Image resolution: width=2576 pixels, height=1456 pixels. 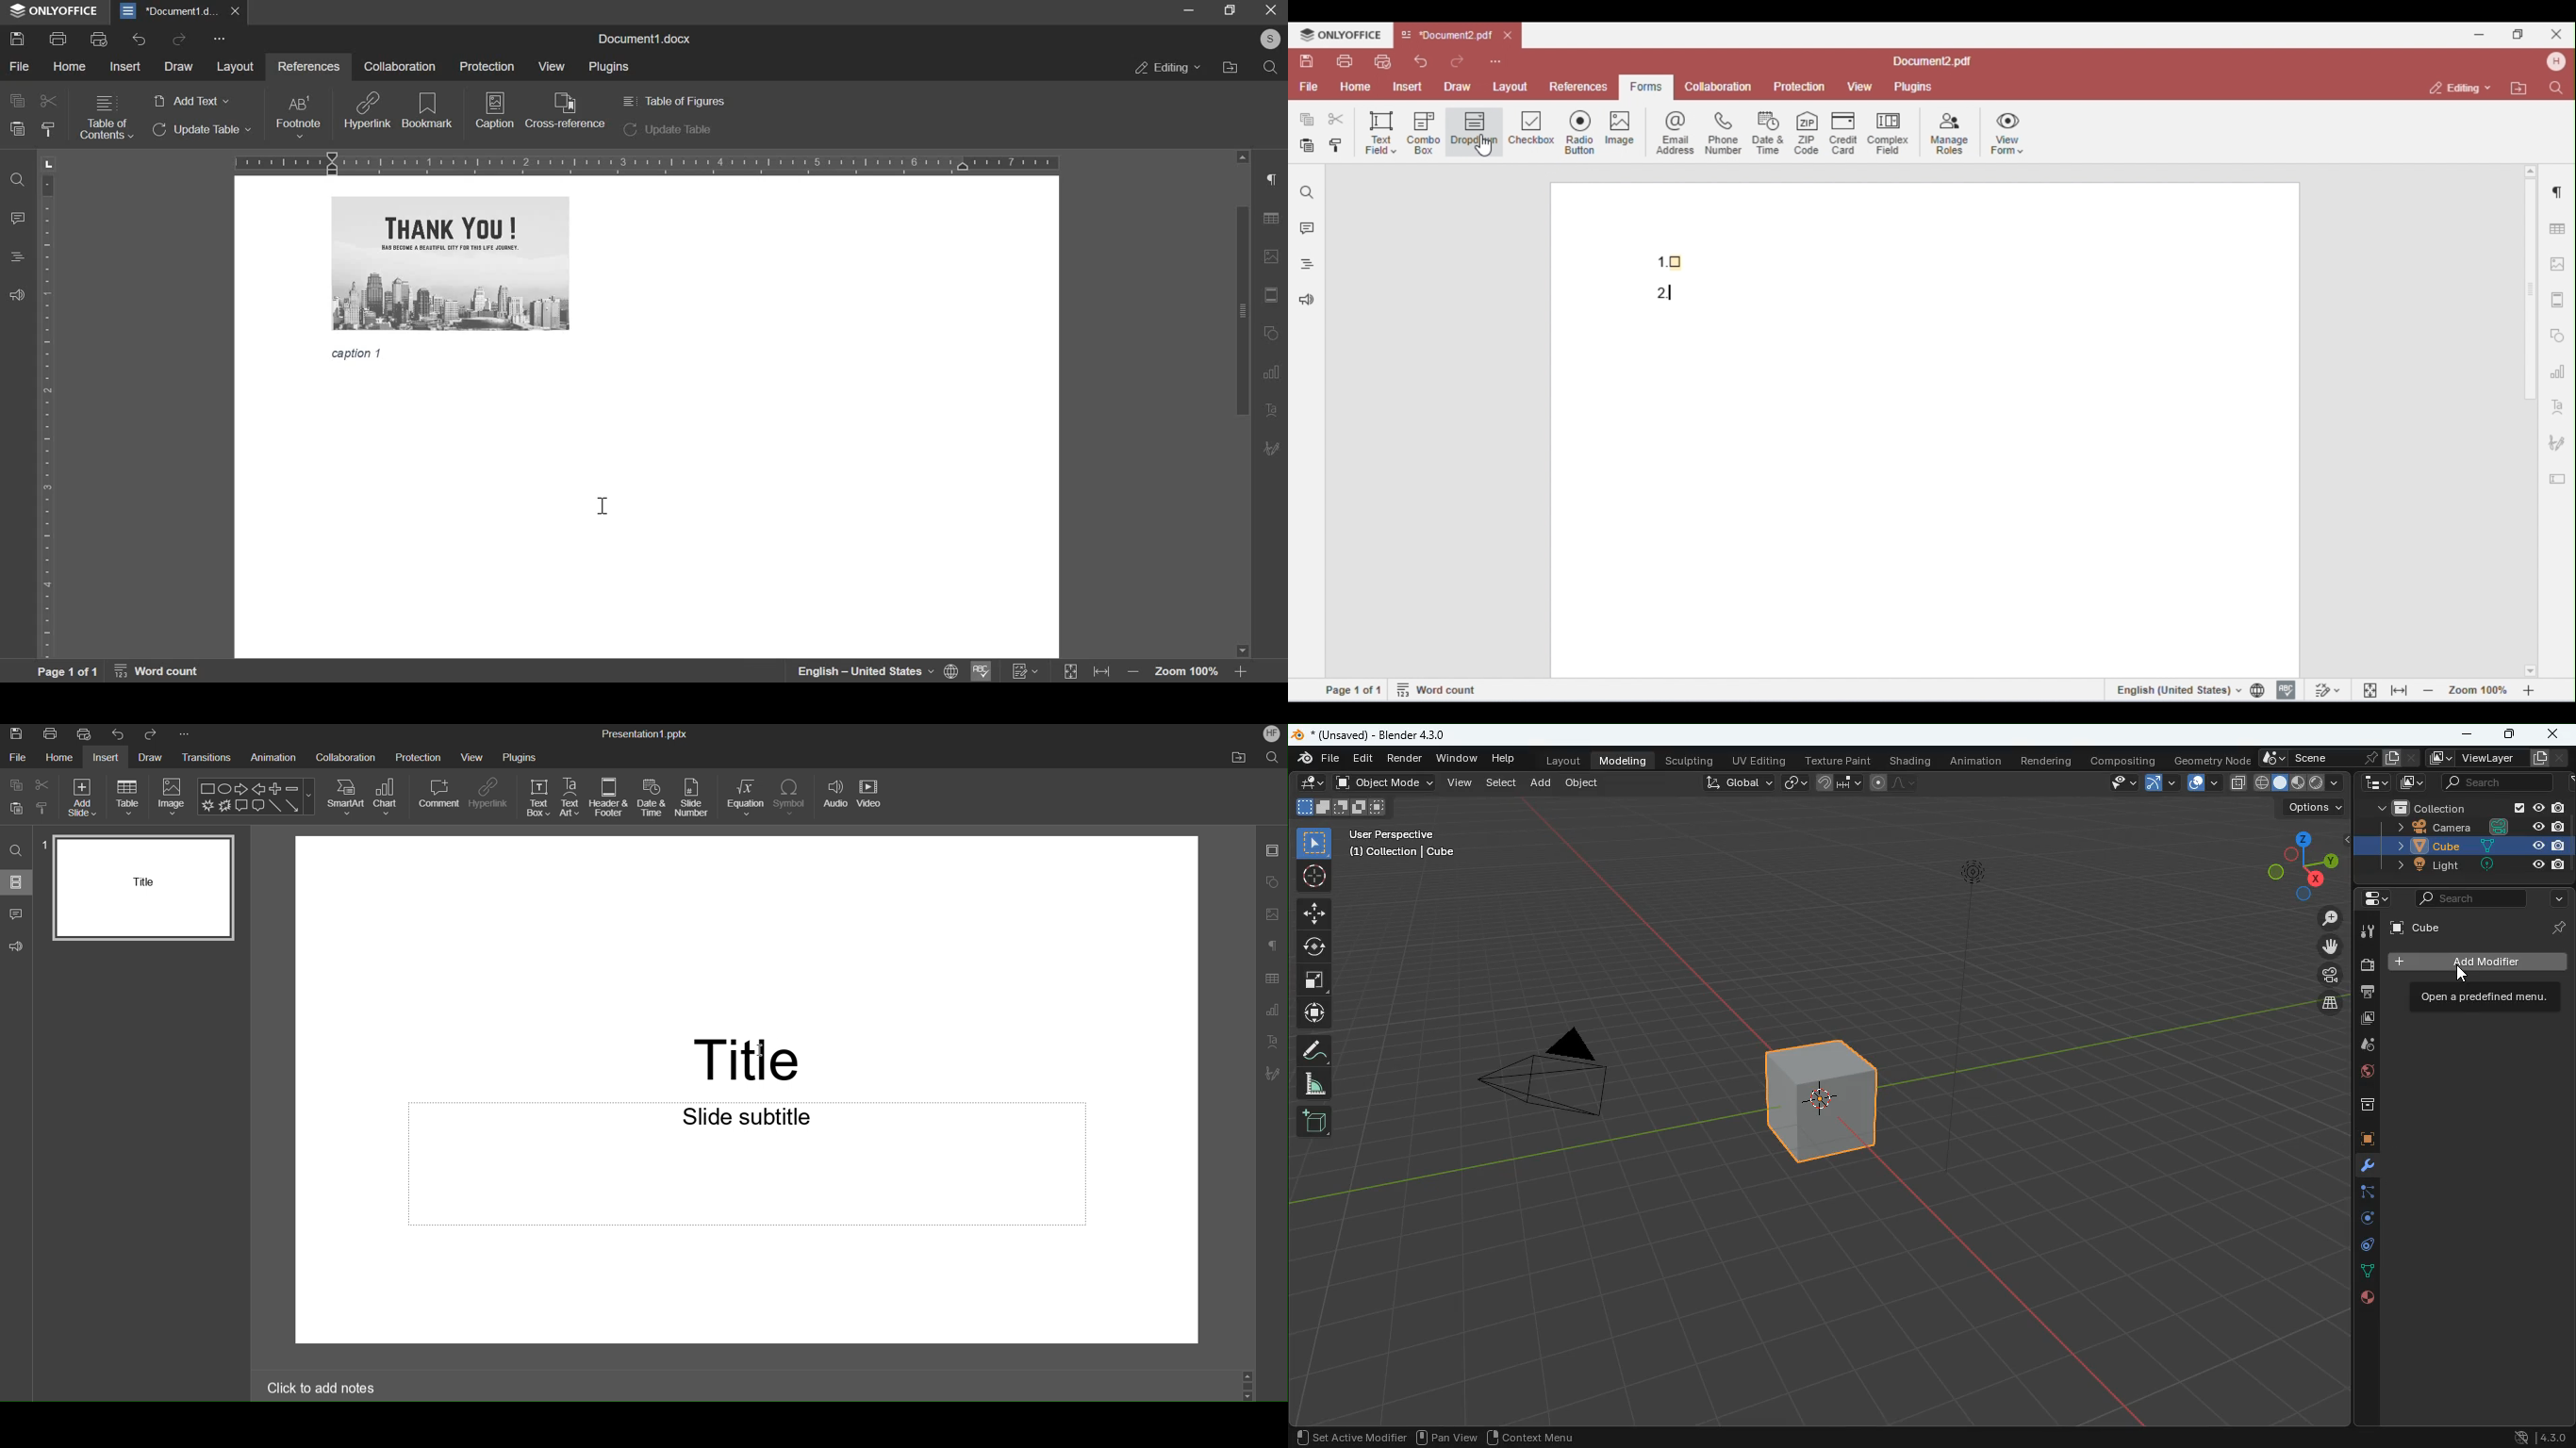 I want to click on Text Art, so click(x=1271, y=1042).